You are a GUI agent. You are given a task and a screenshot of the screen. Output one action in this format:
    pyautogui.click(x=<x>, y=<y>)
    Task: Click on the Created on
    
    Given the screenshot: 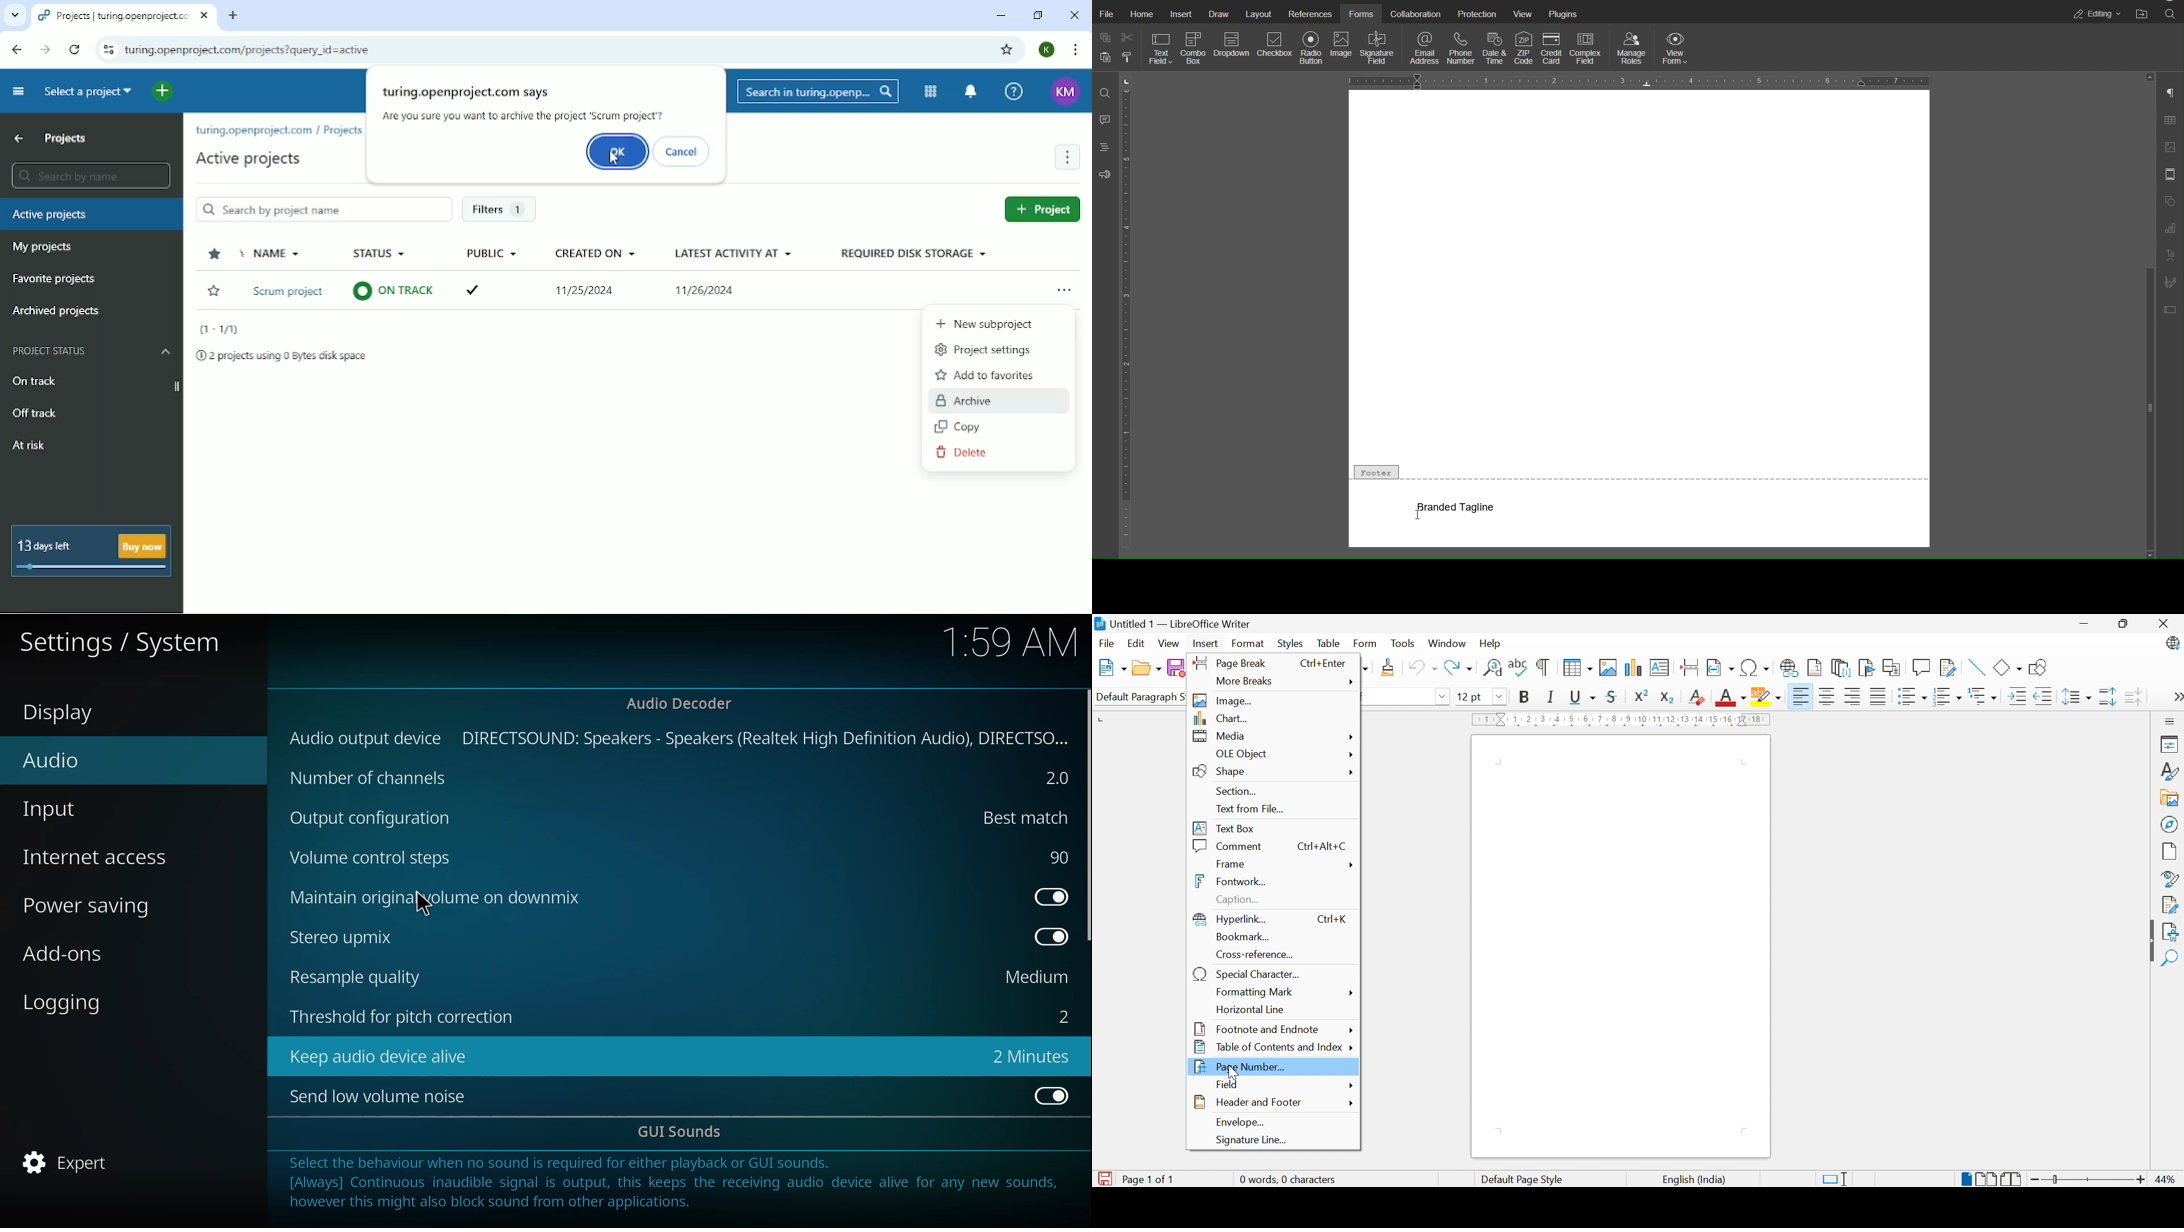 What is the action you would take?
    pyautogui.click(x=596, y=253)
    